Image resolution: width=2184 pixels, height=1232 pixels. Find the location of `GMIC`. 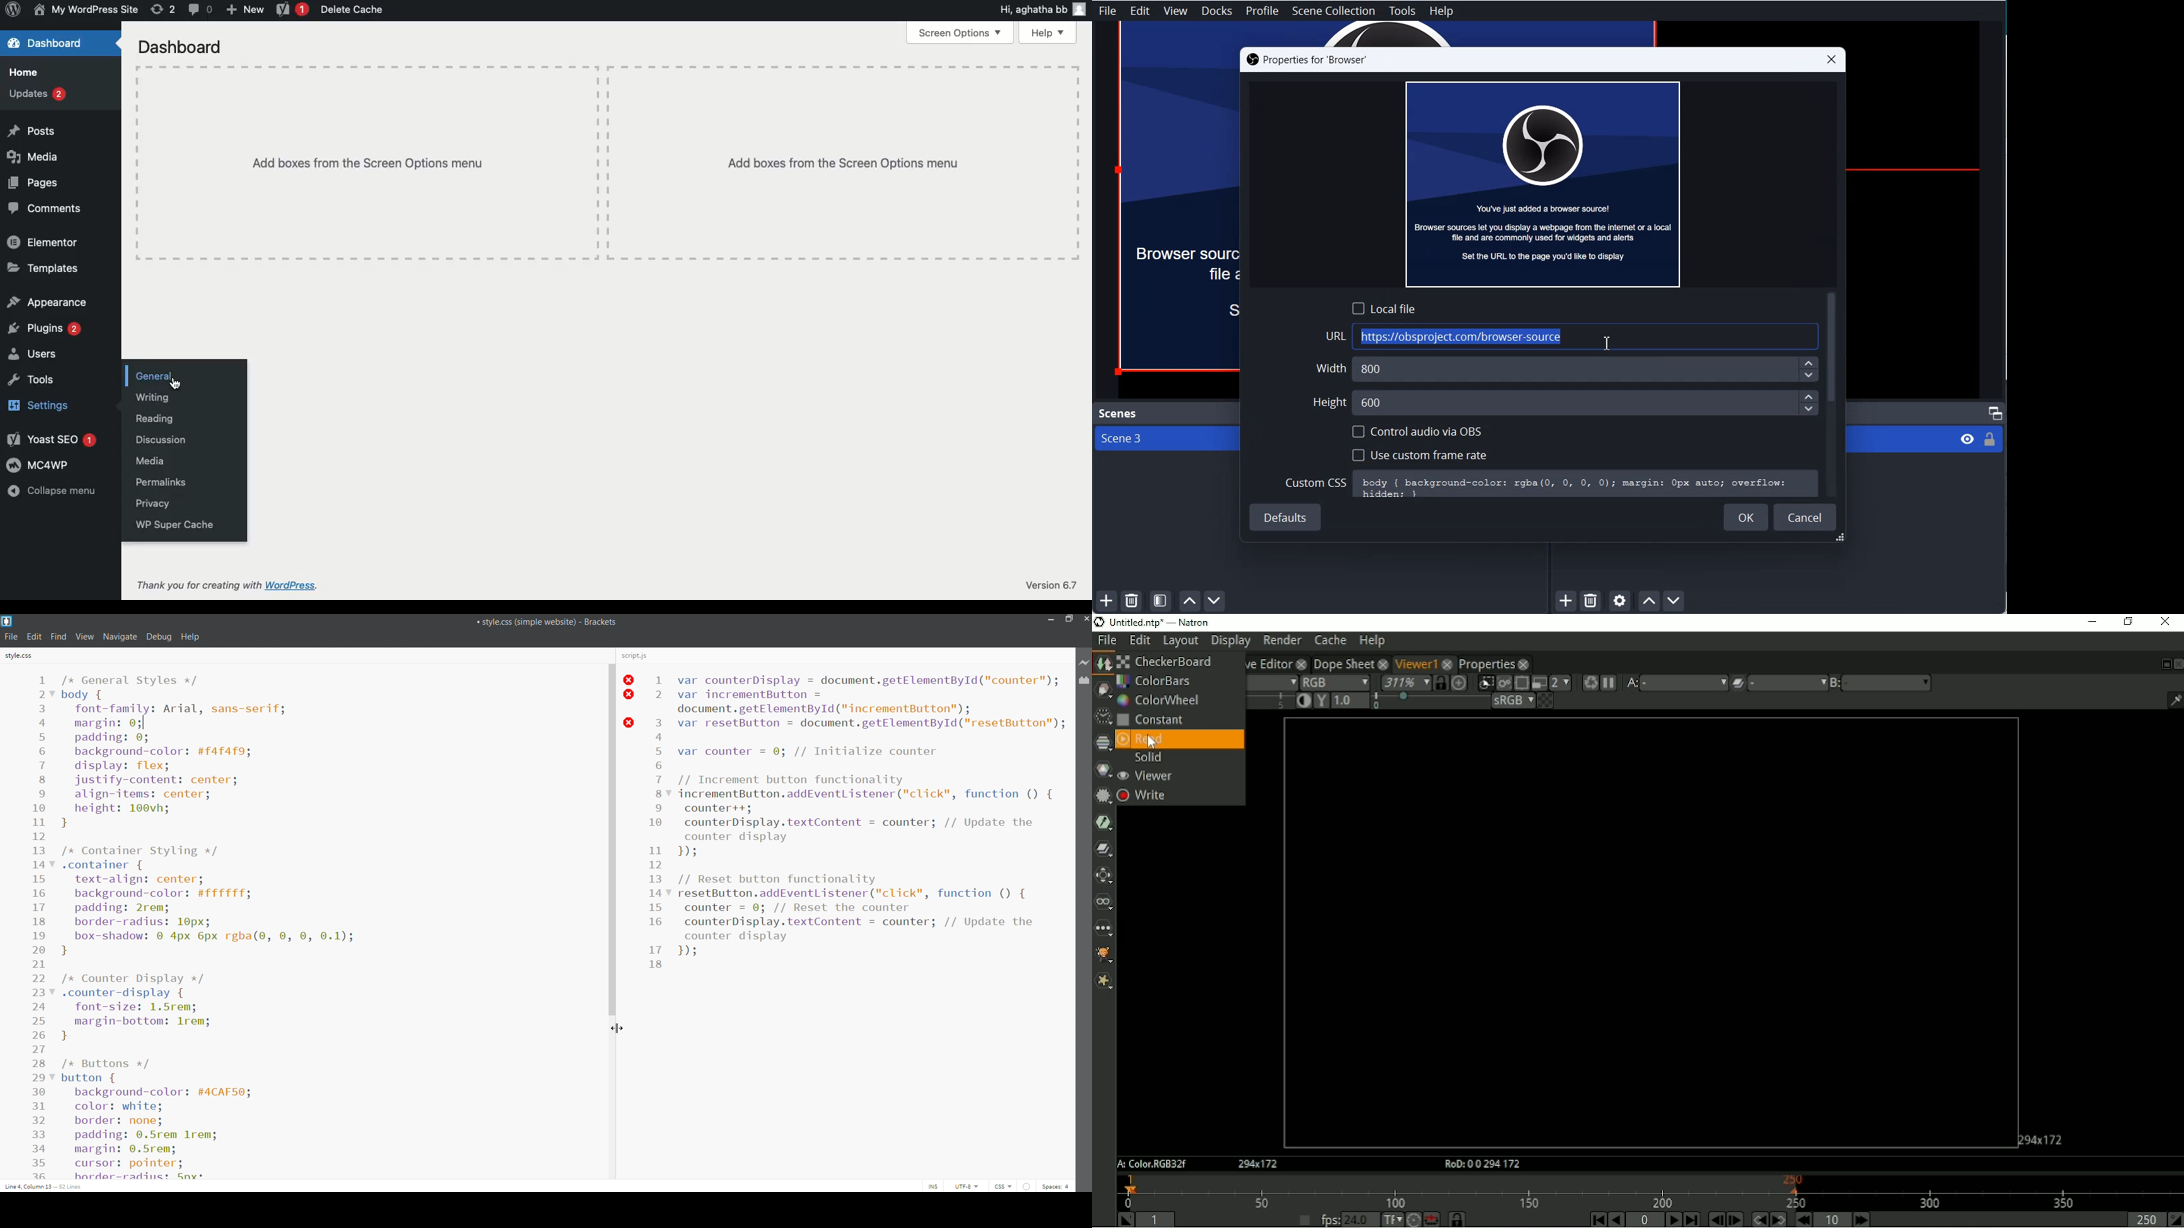

GMIC is located at coordinates (1104, 956).